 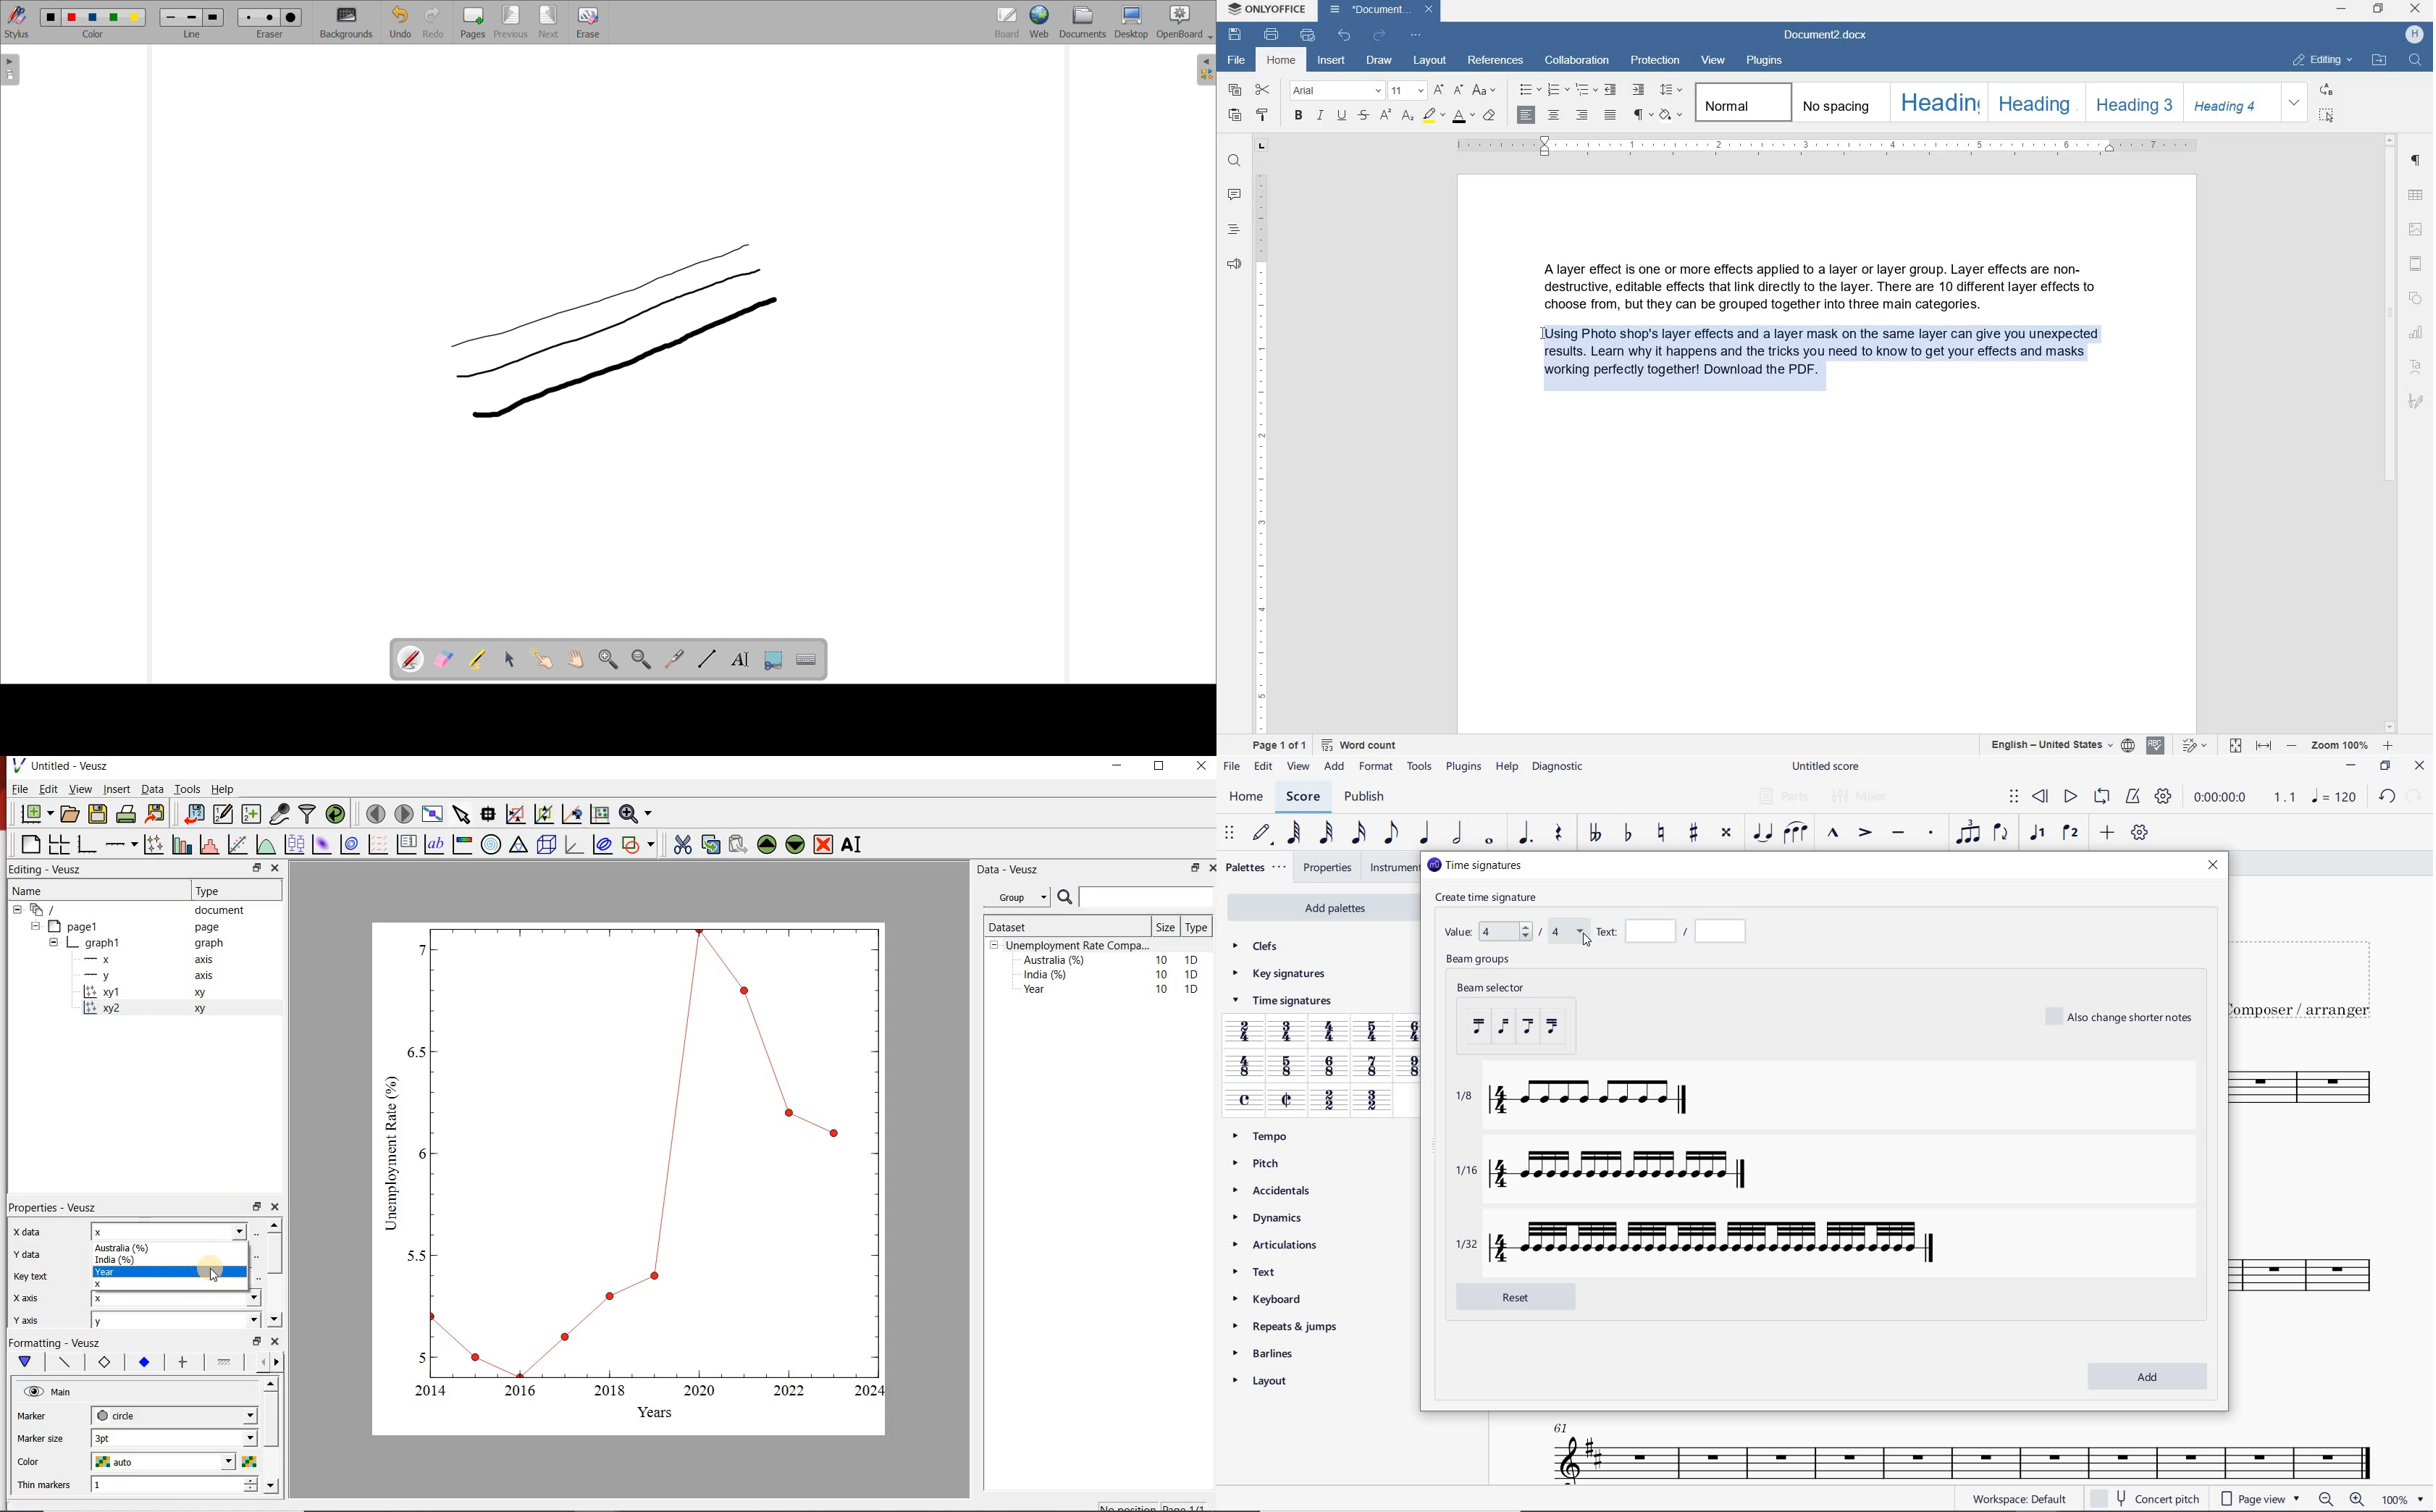 What do you see at coordinates (1861, 797) in the screenshot?
I see `MIXER` at bounding box center [1861, 797].